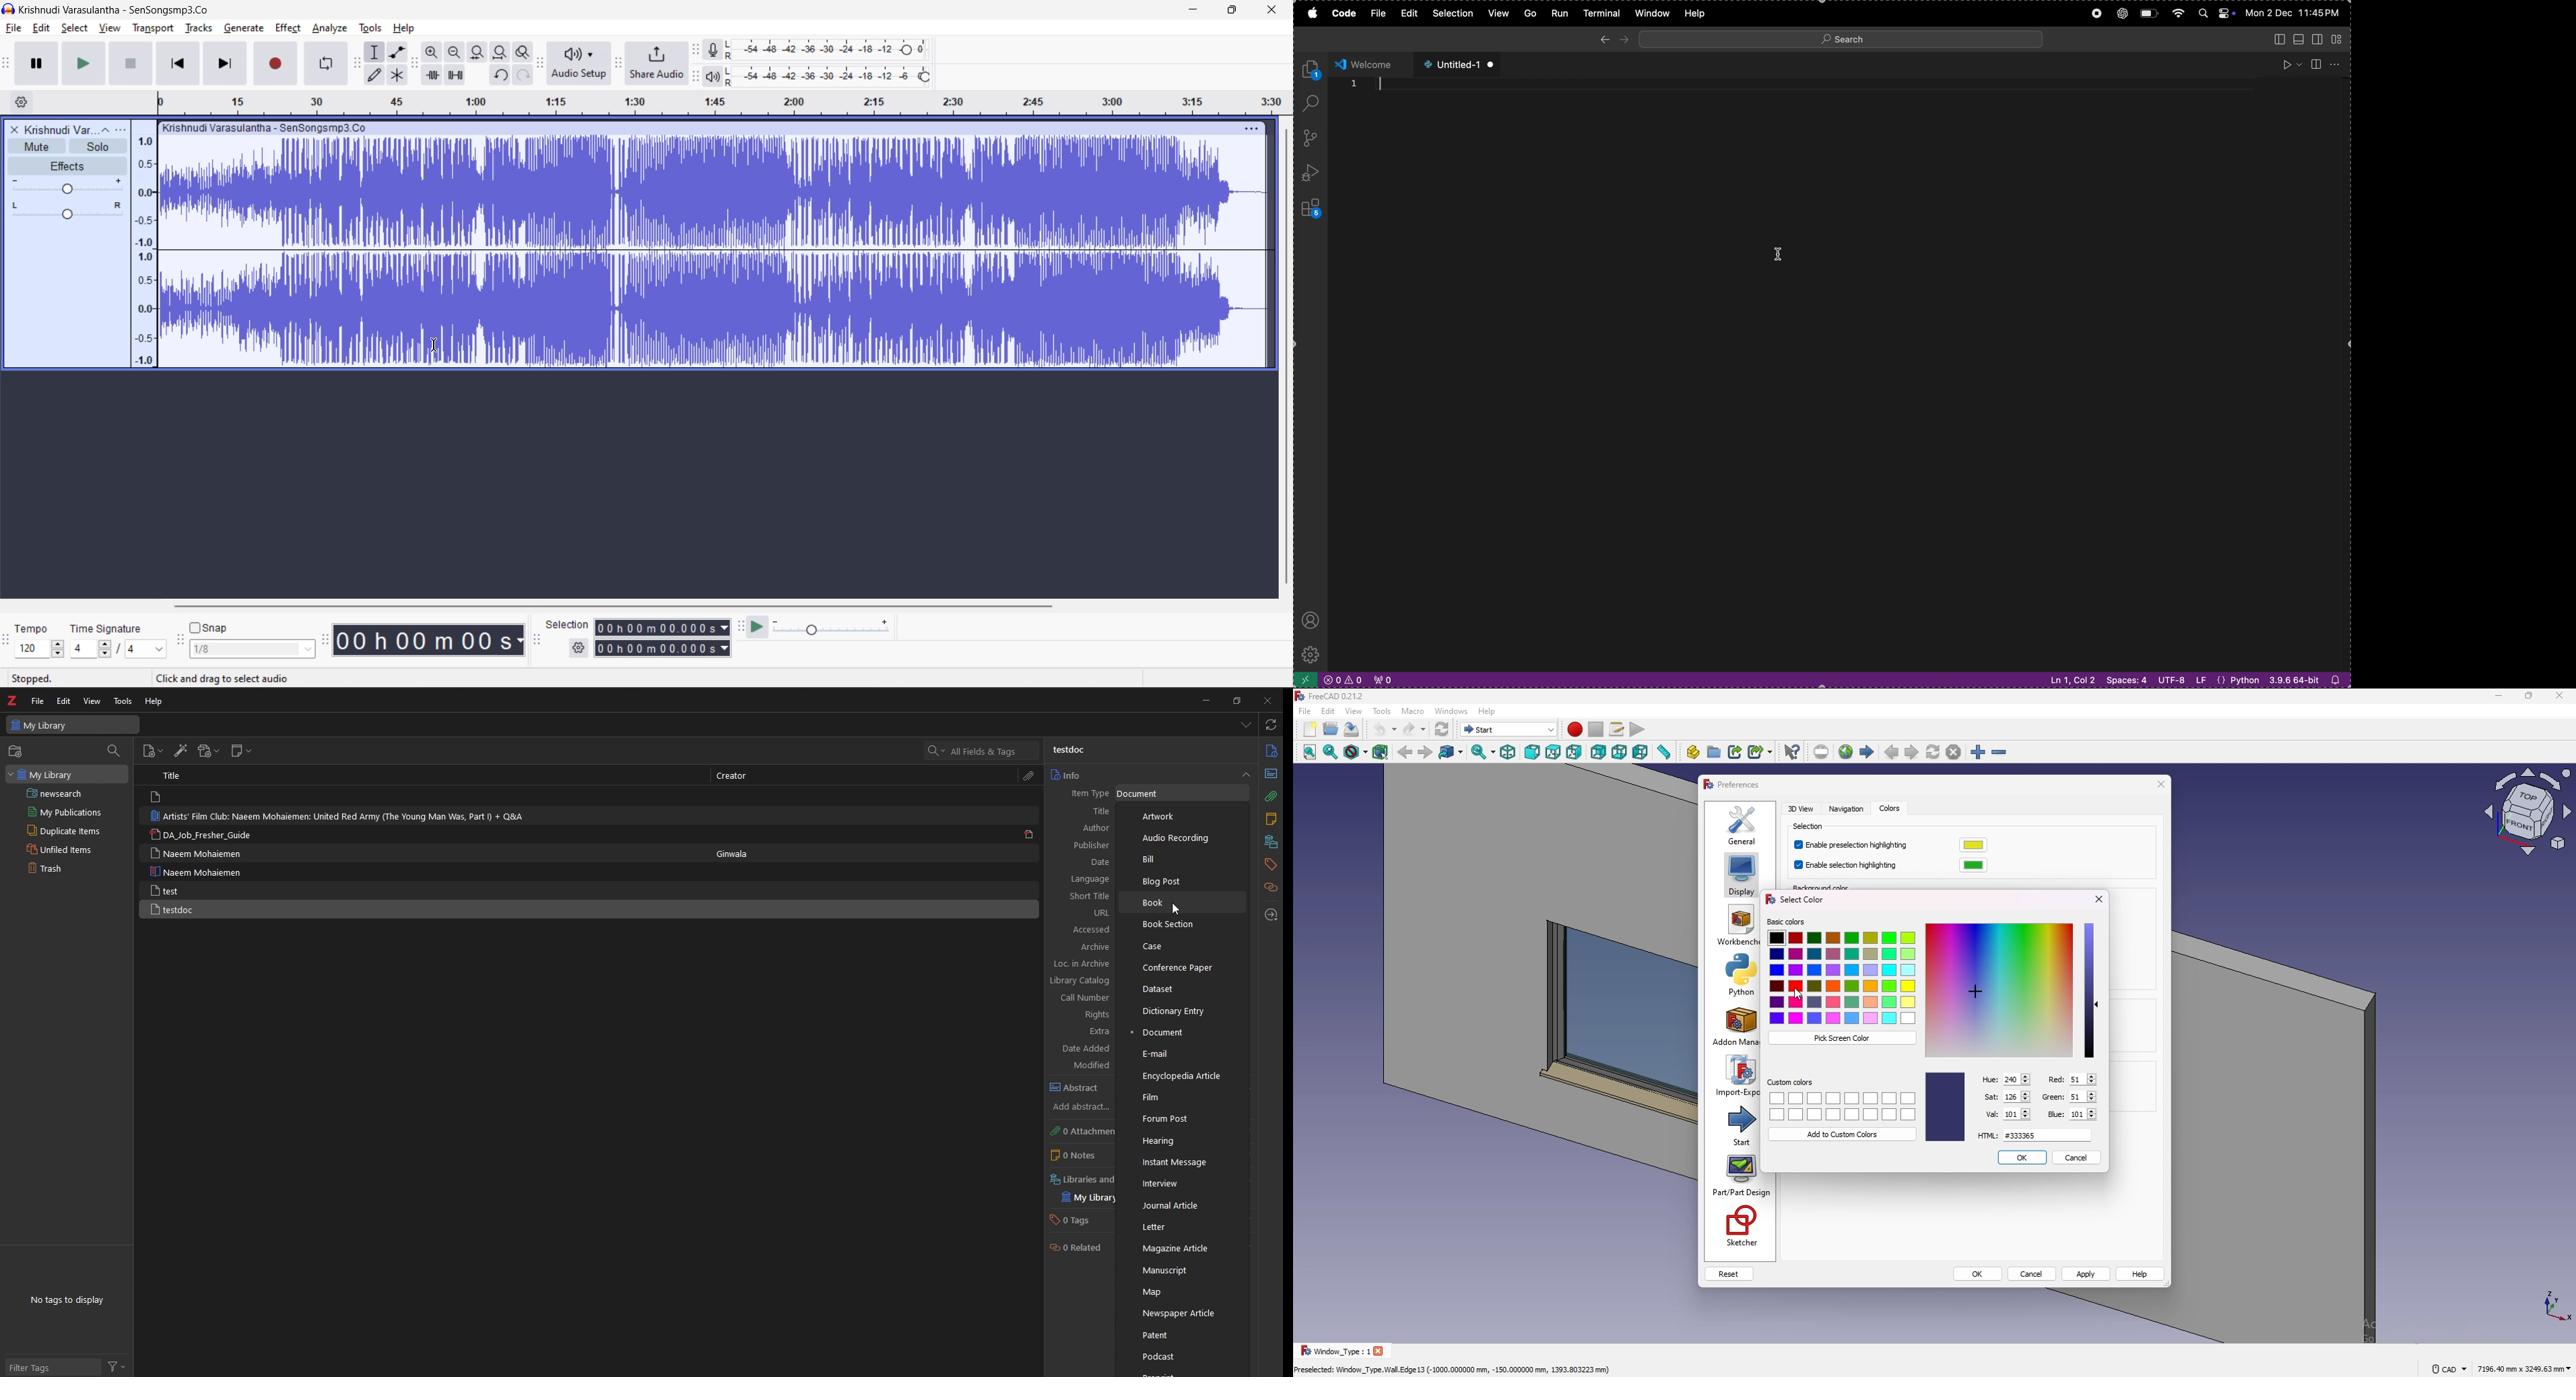 The image size is (2576, 1400). Describe the element at coordinates (741, 626) in the screenshot. I see `play at speed toolbar` at that location.